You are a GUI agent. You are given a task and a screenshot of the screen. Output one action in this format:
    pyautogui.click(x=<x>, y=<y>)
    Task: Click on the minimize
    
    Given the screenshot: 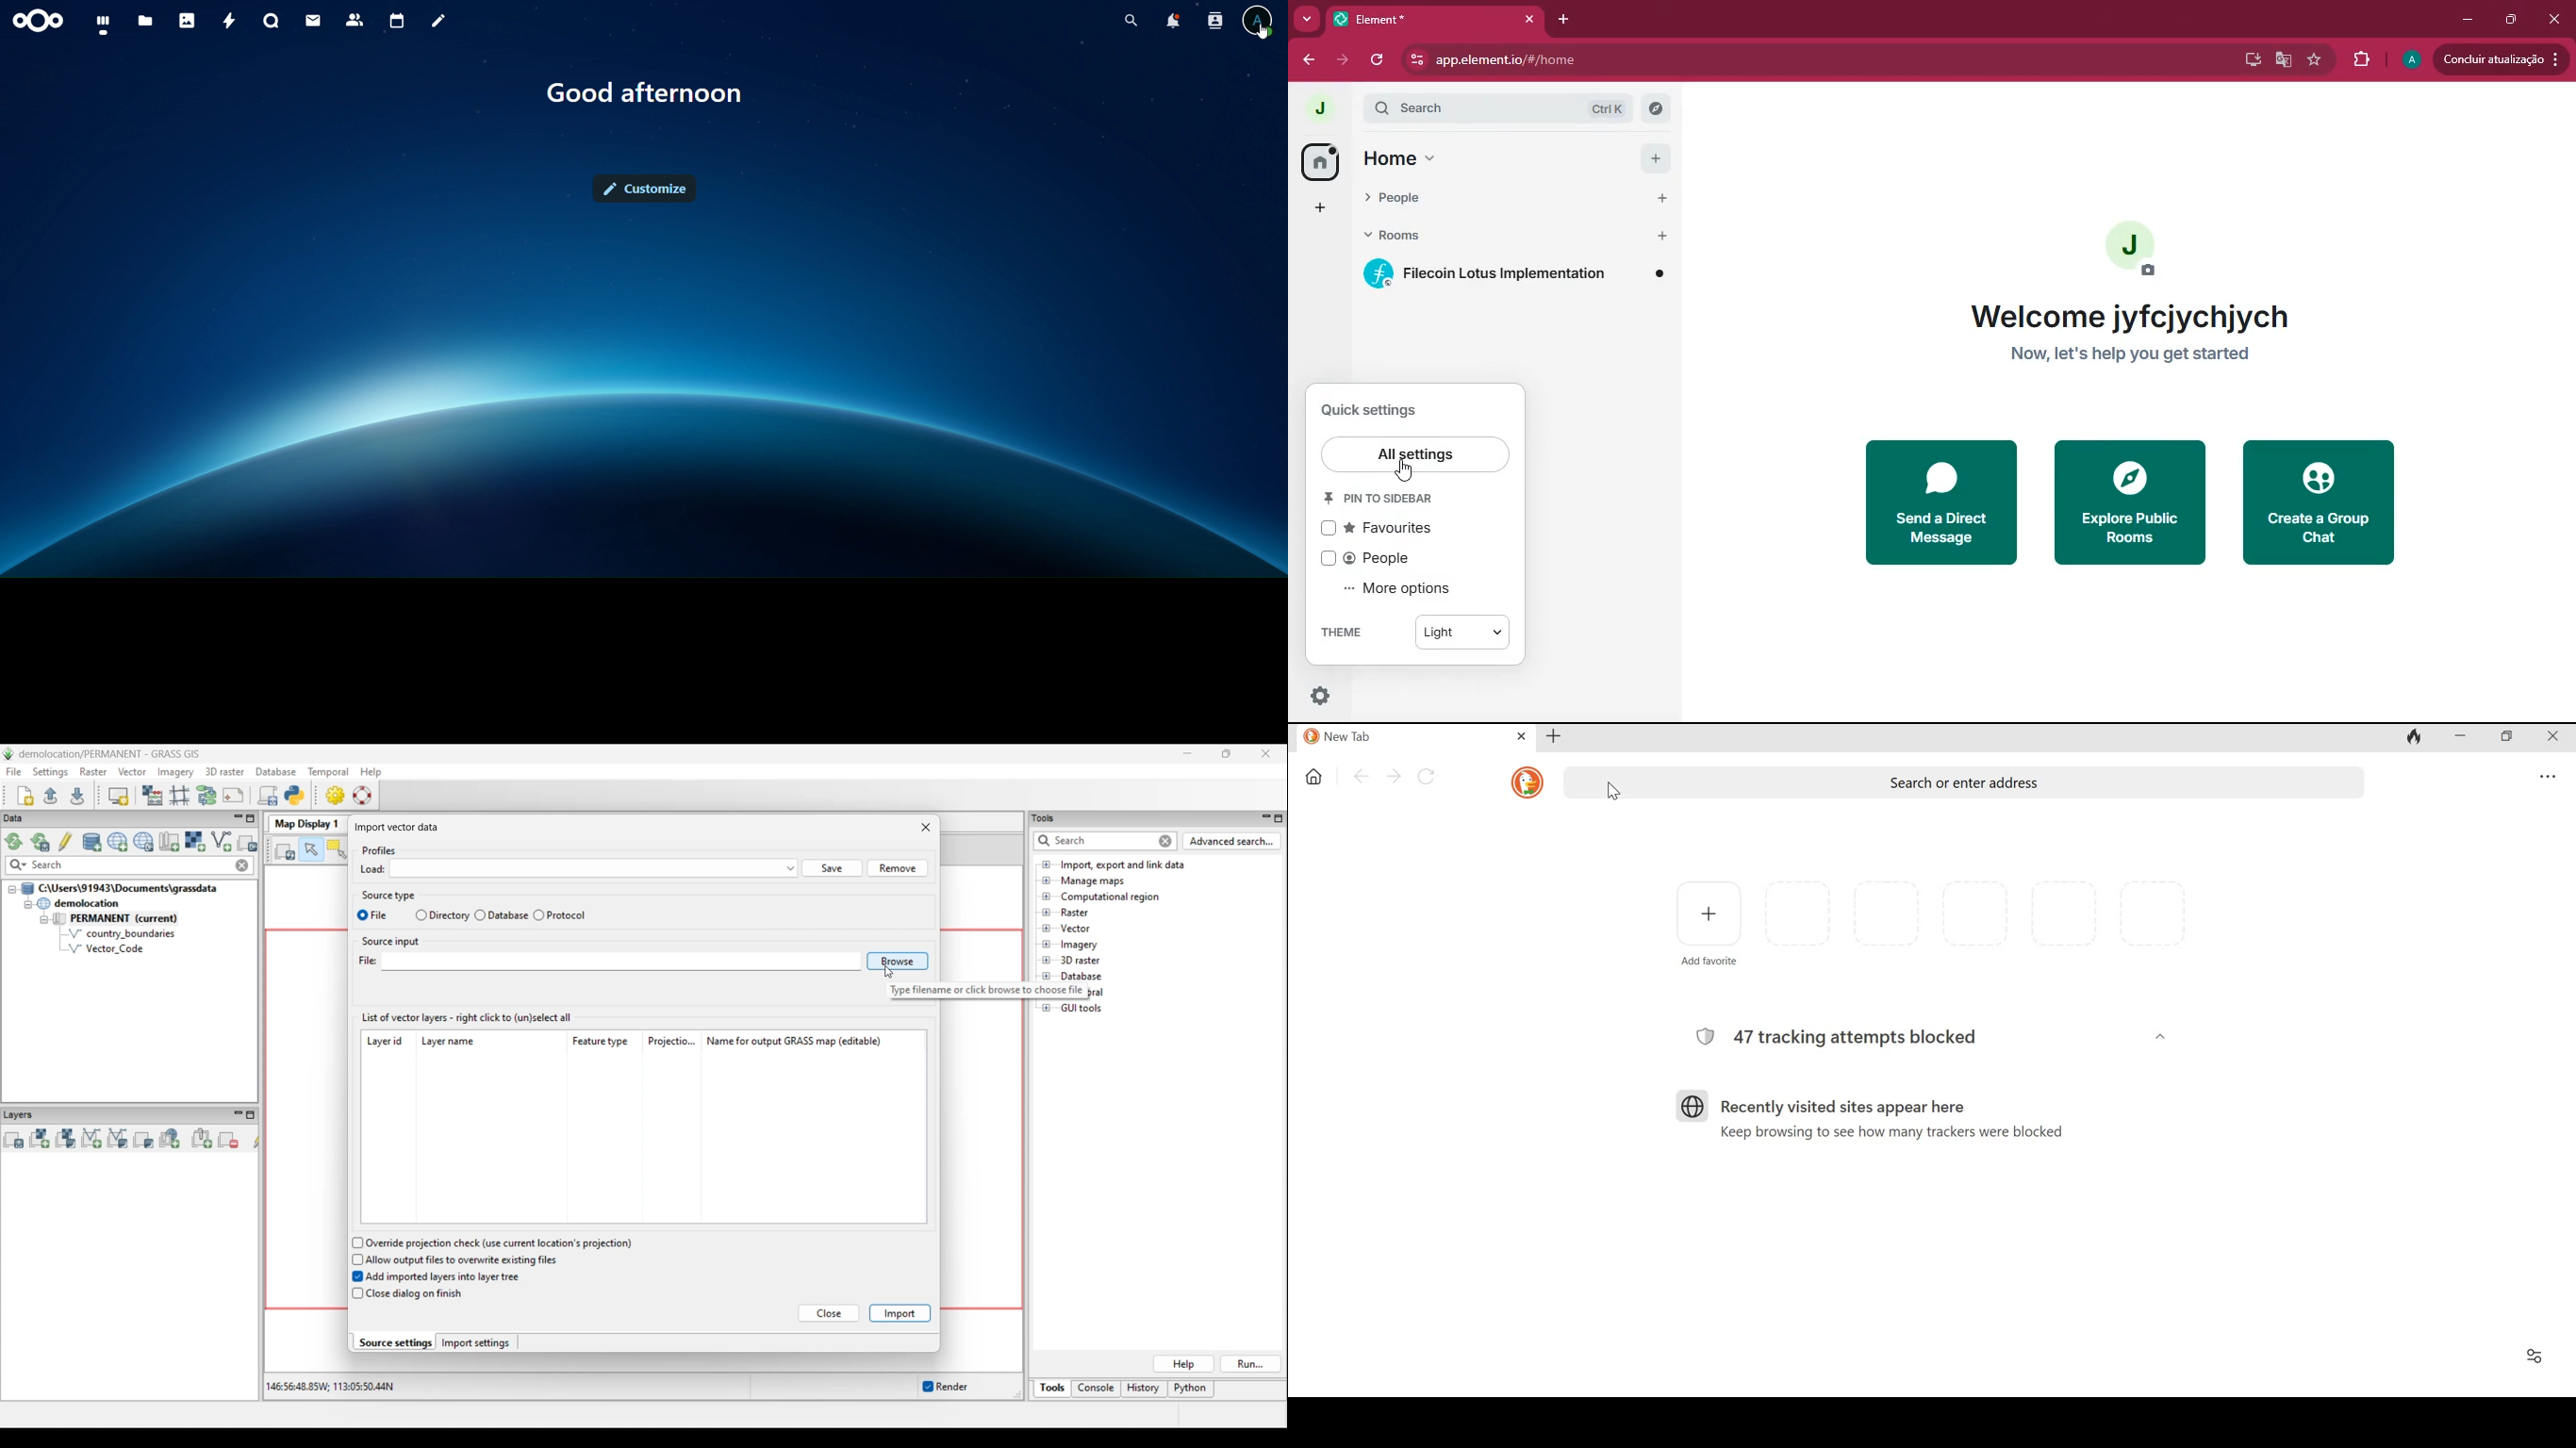 What is the action you would take?
    pyautogui.click(x=2468, y=20)
    